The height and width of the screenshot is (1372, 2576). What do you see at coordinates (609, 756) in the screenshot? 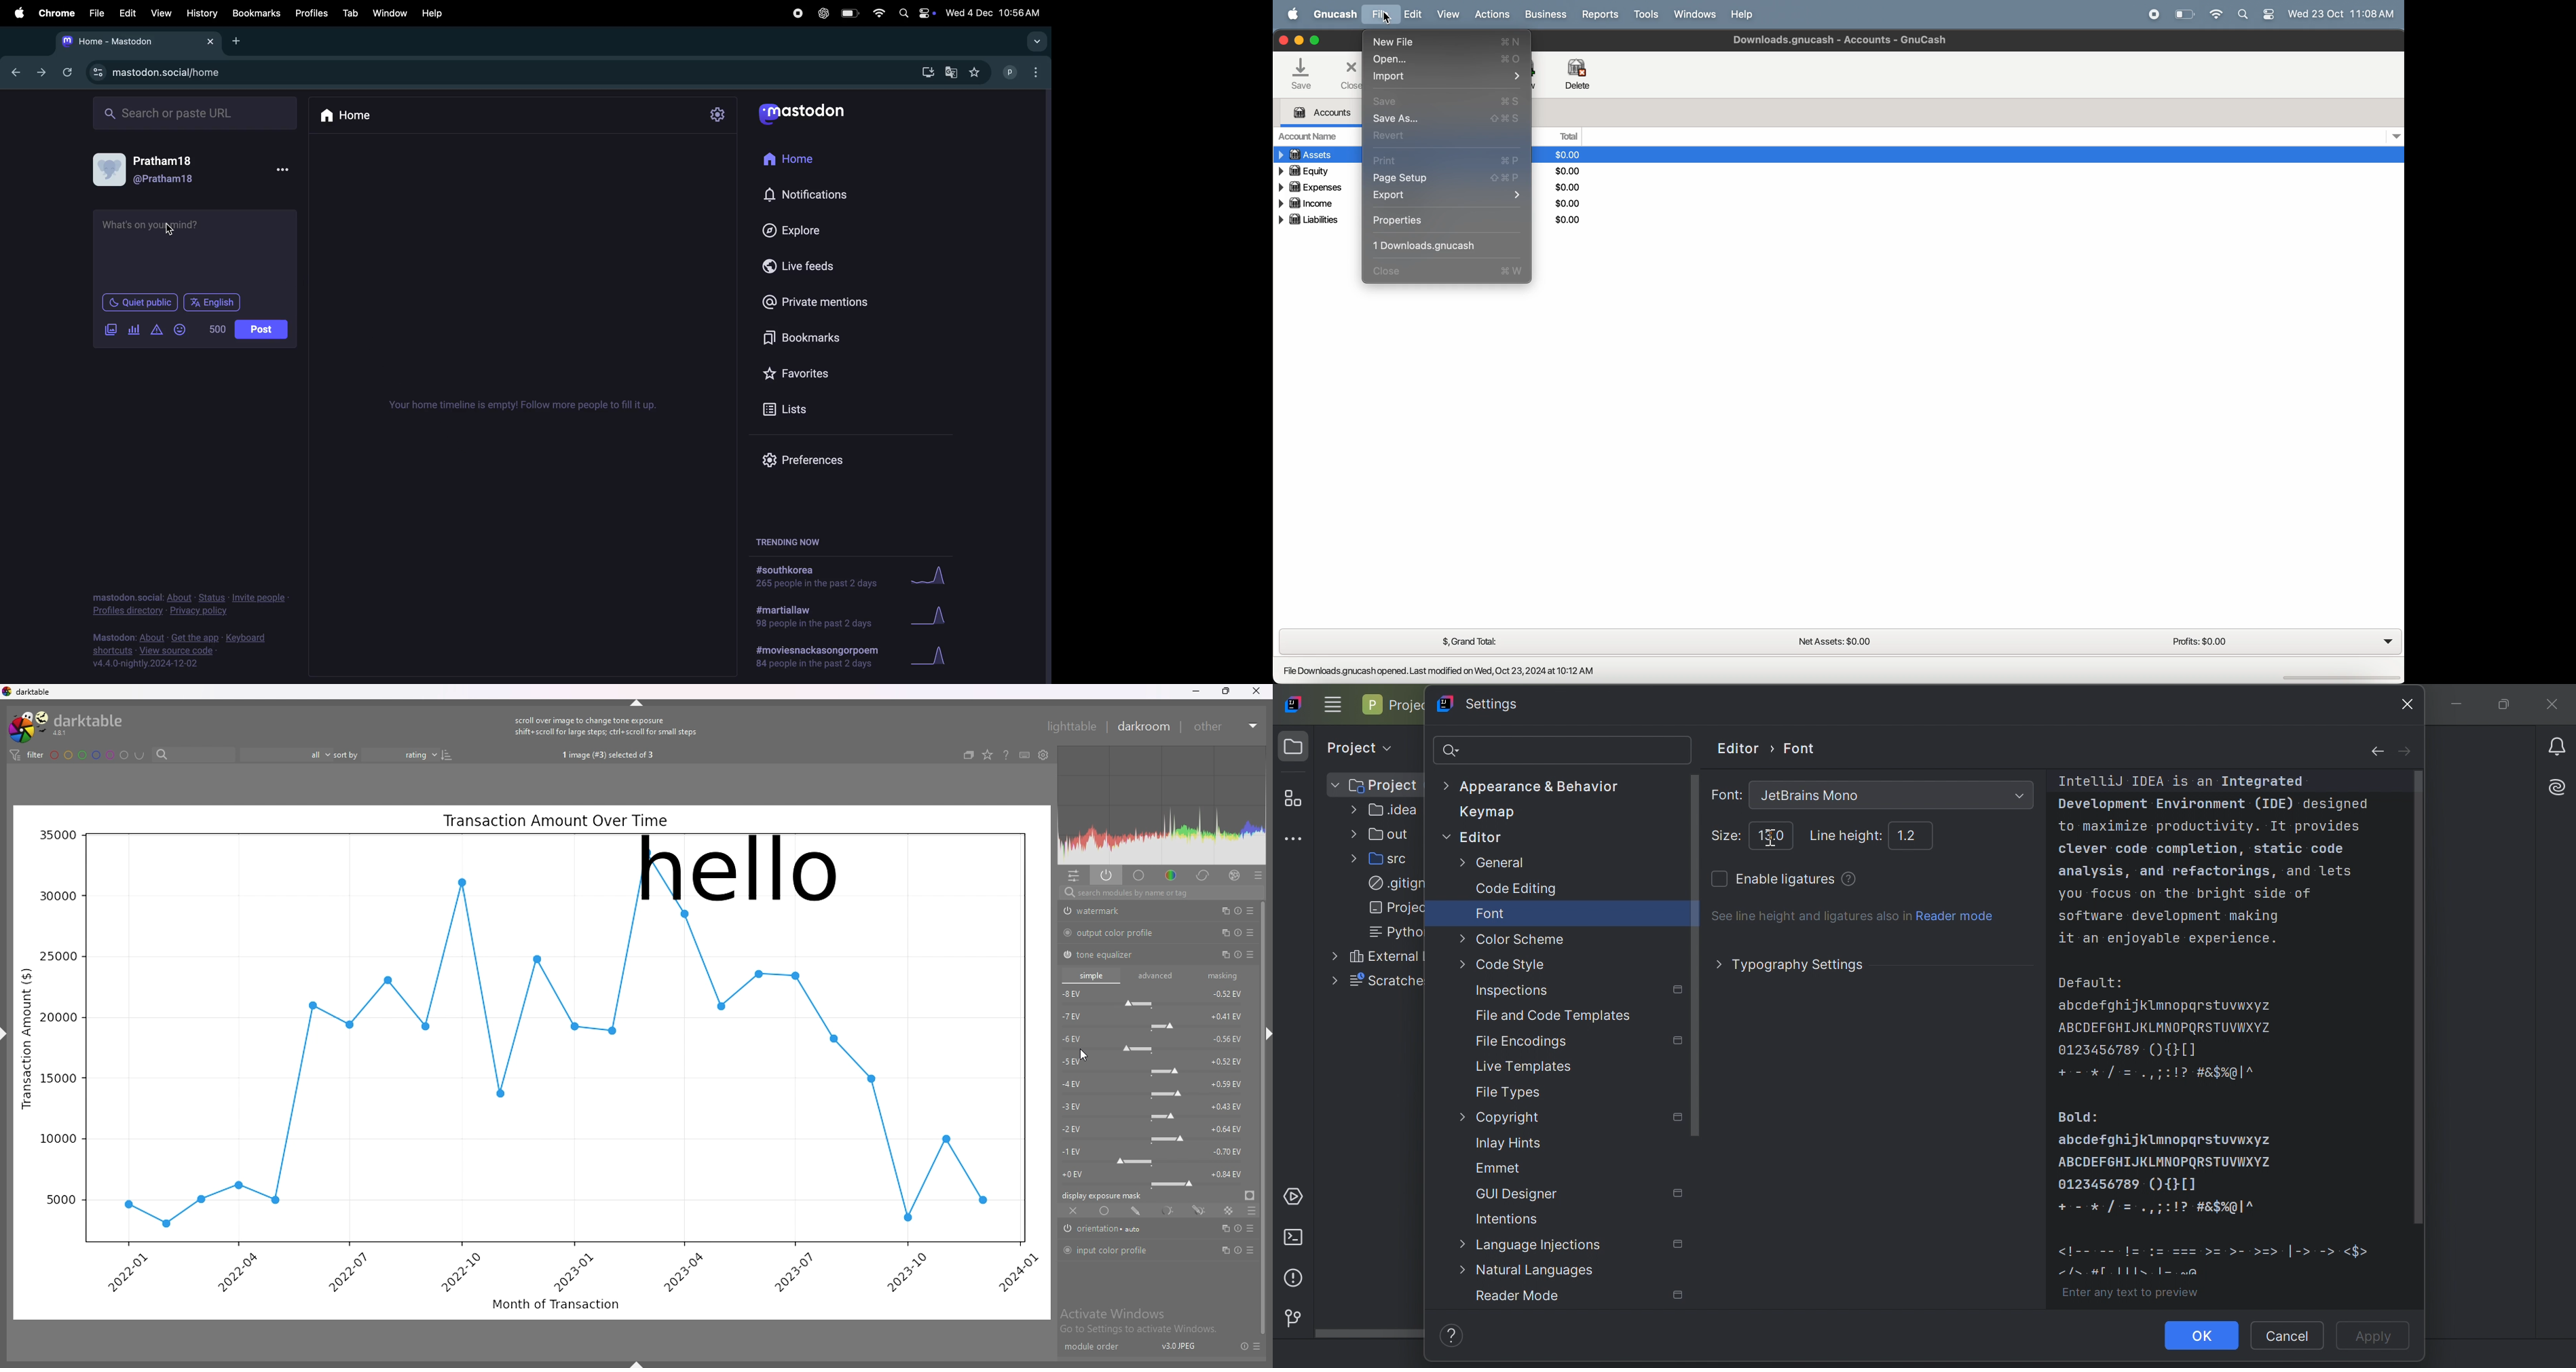
I see `1 image (#3) selected of 3` at bounding box center [609, 756].